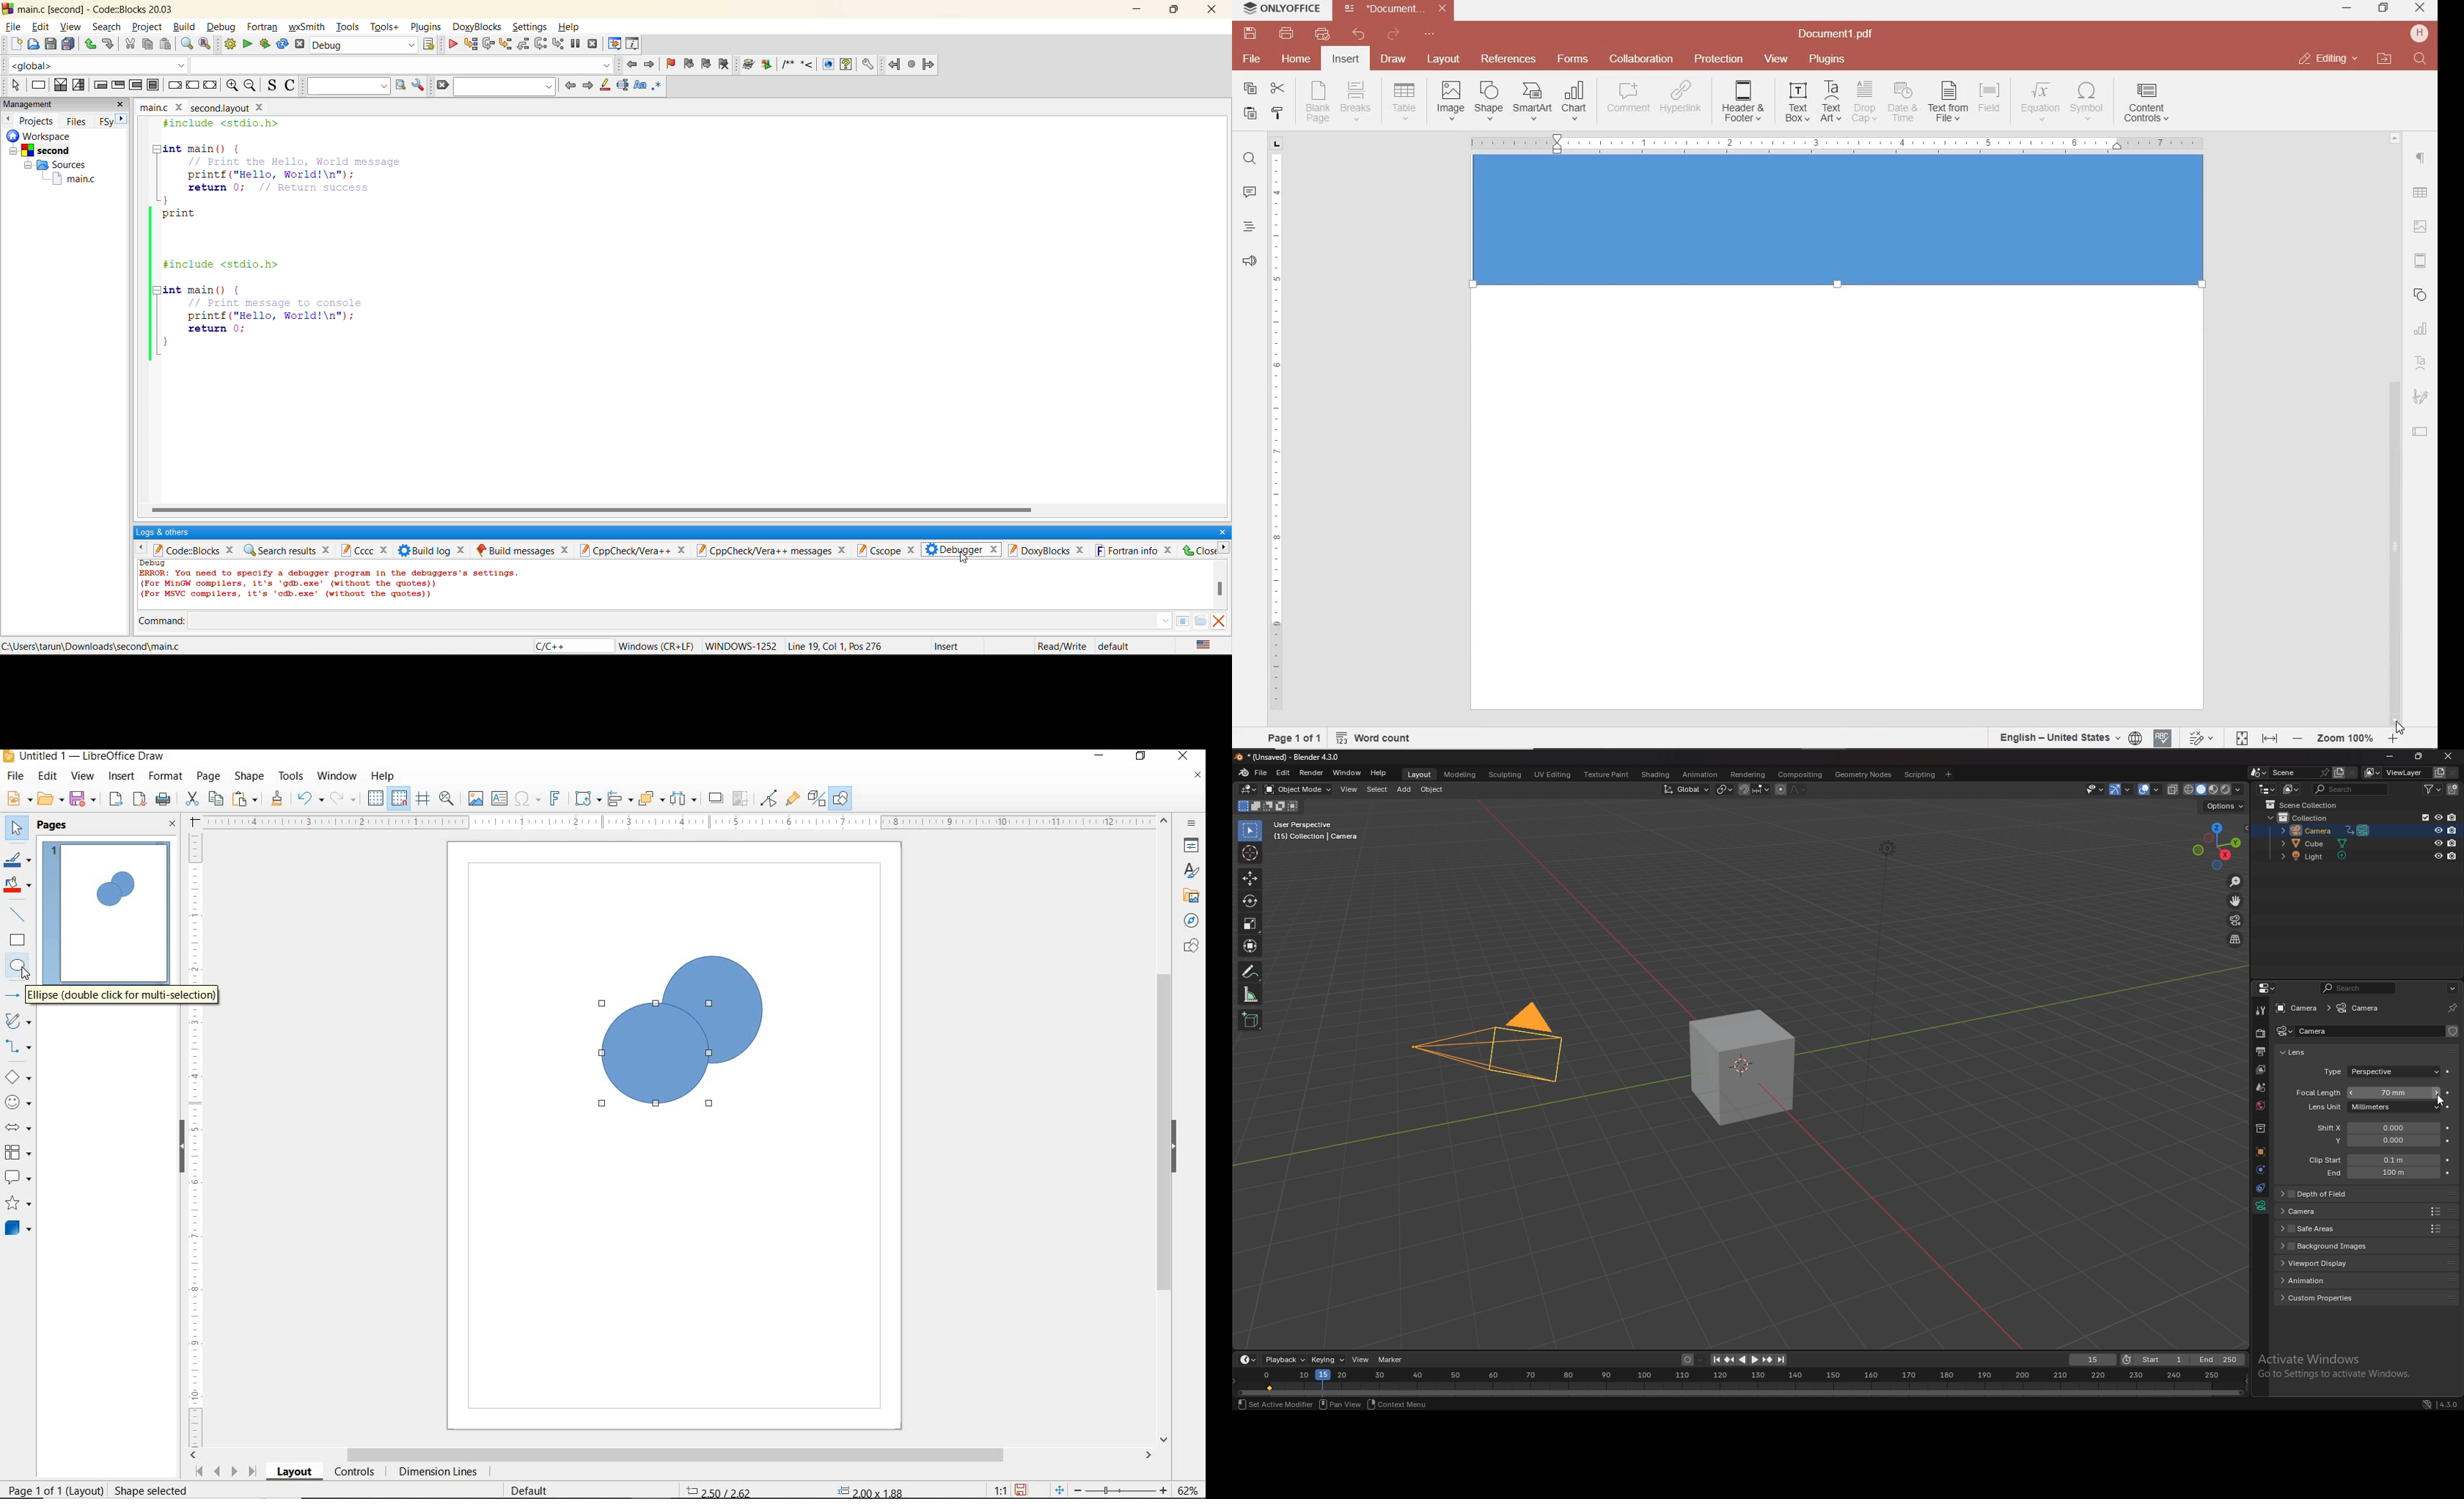 This screenshot has height=1512, width=2464. Describe the element at coordinates (2173, 789) in the screenshot. I see `toggle xray` at that location.